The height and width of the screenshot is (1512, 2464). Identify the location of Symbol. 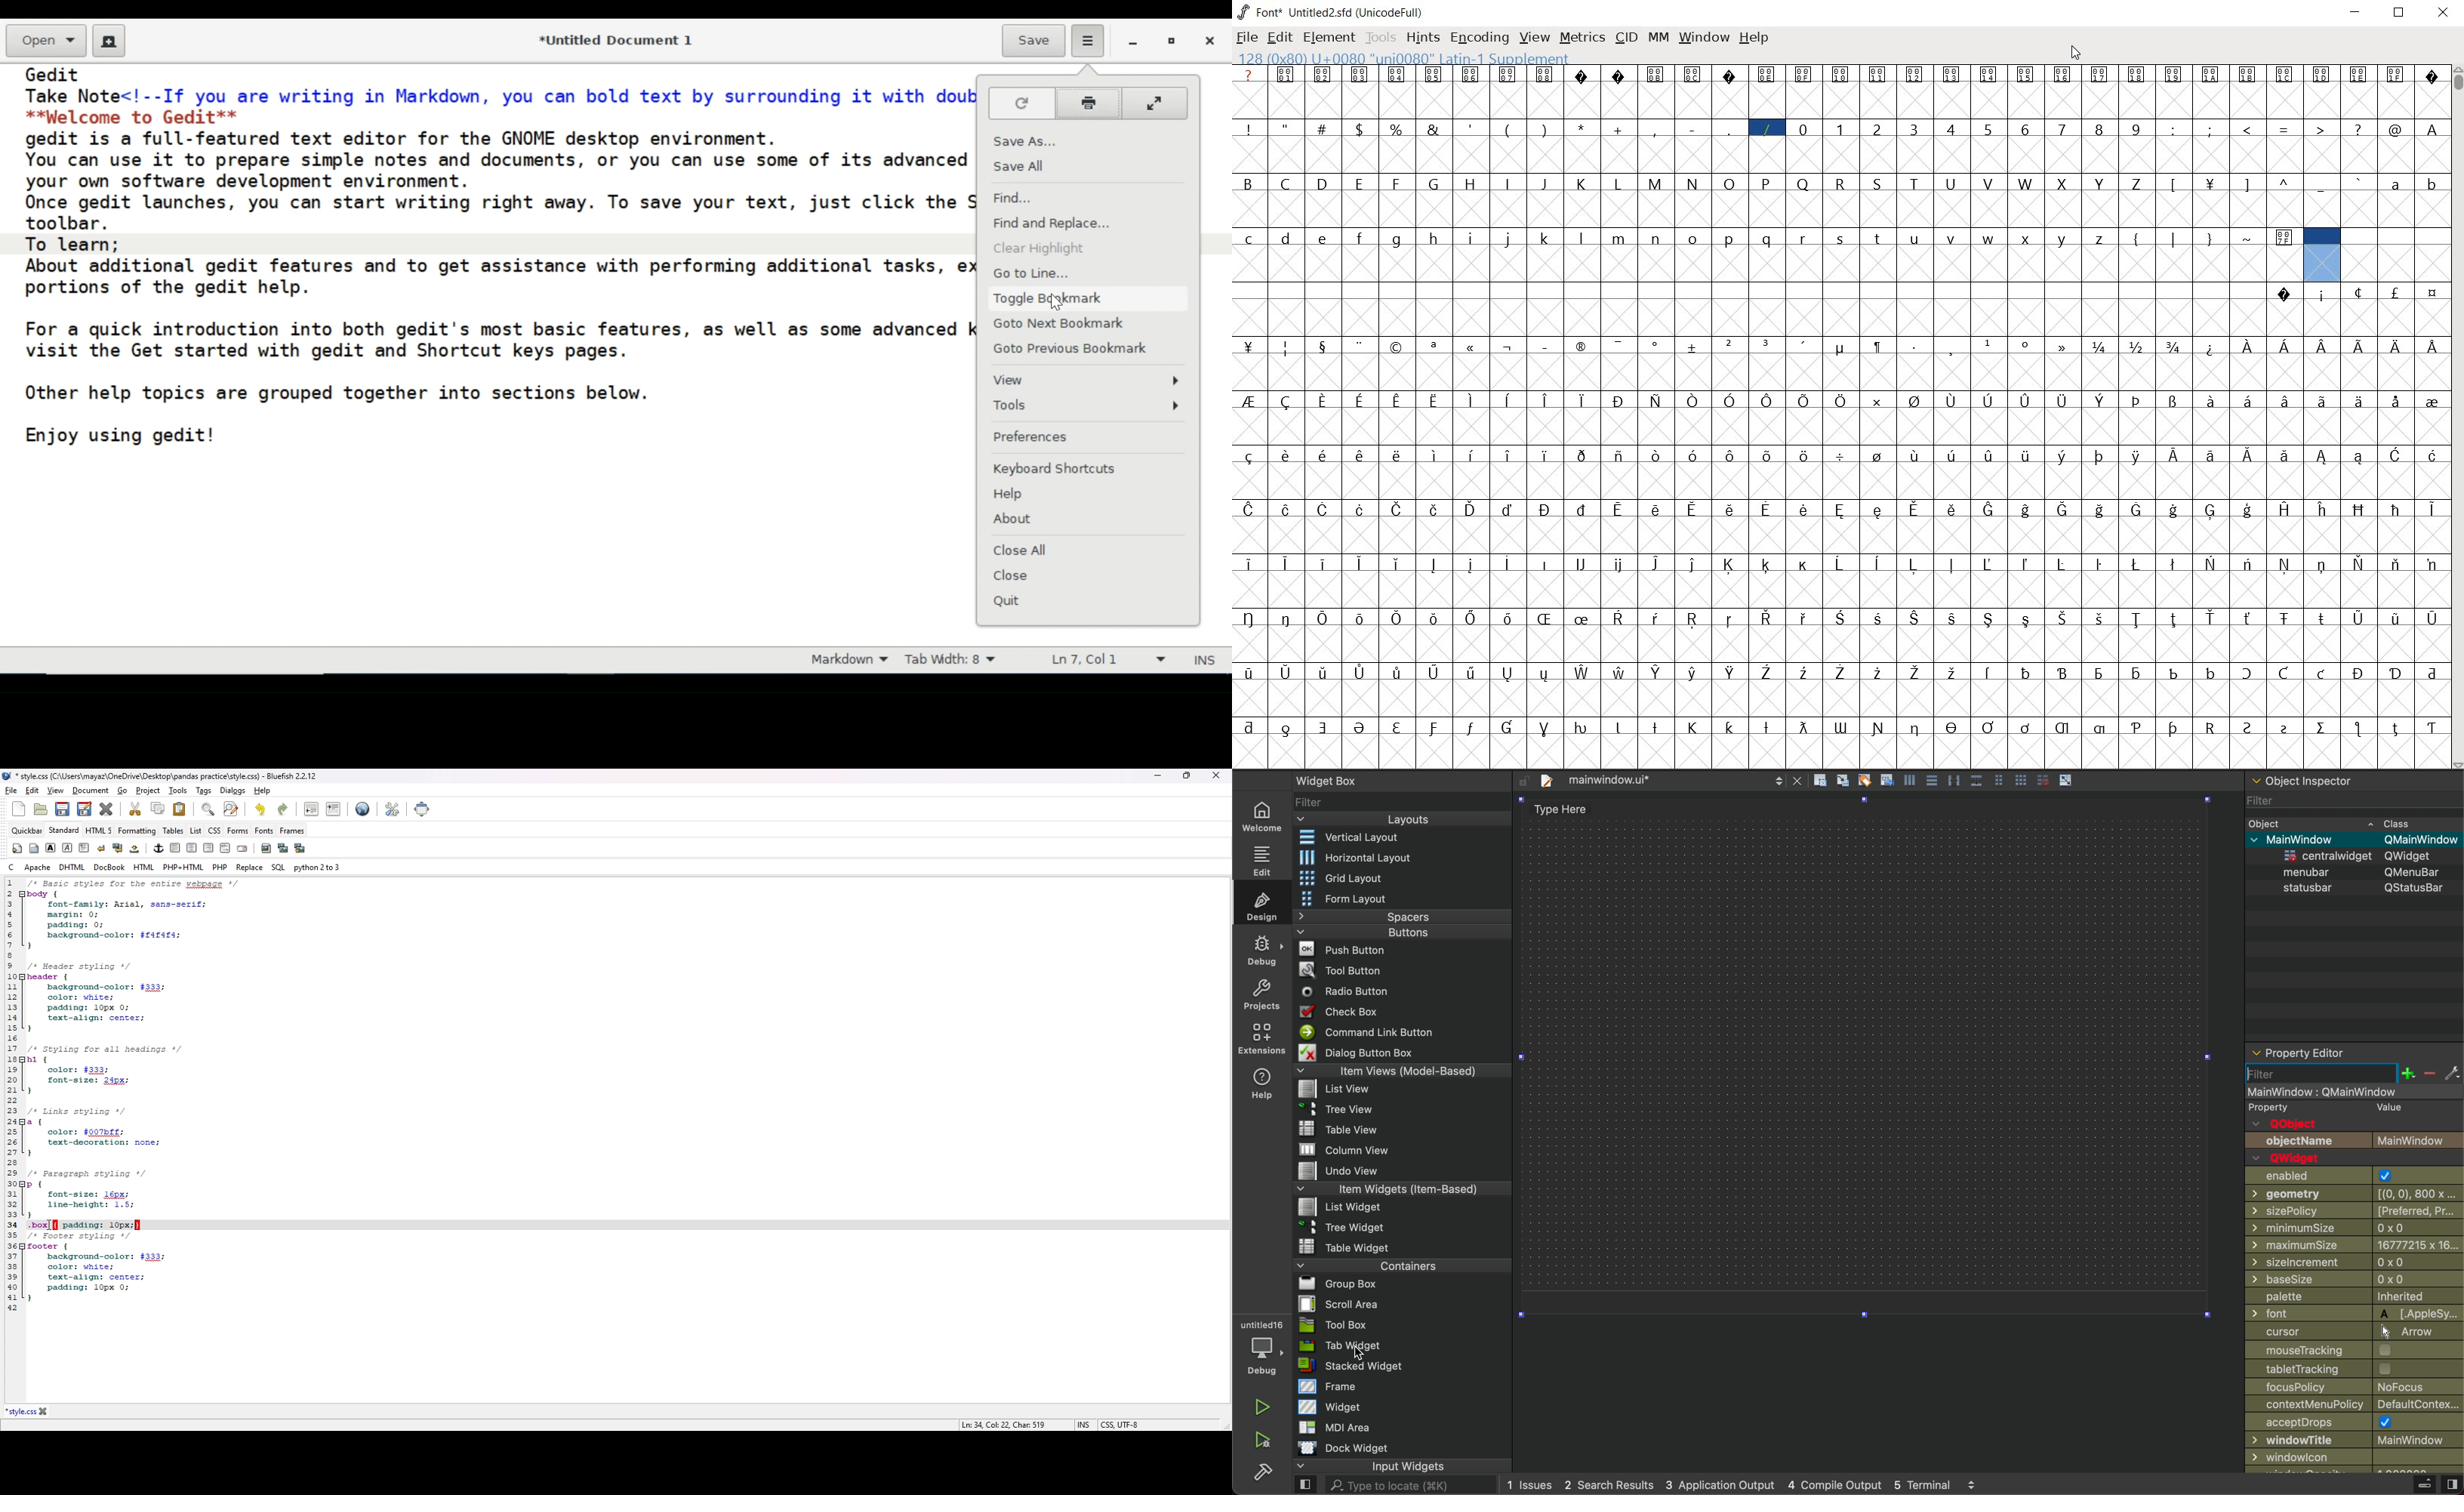
(2247, 345).